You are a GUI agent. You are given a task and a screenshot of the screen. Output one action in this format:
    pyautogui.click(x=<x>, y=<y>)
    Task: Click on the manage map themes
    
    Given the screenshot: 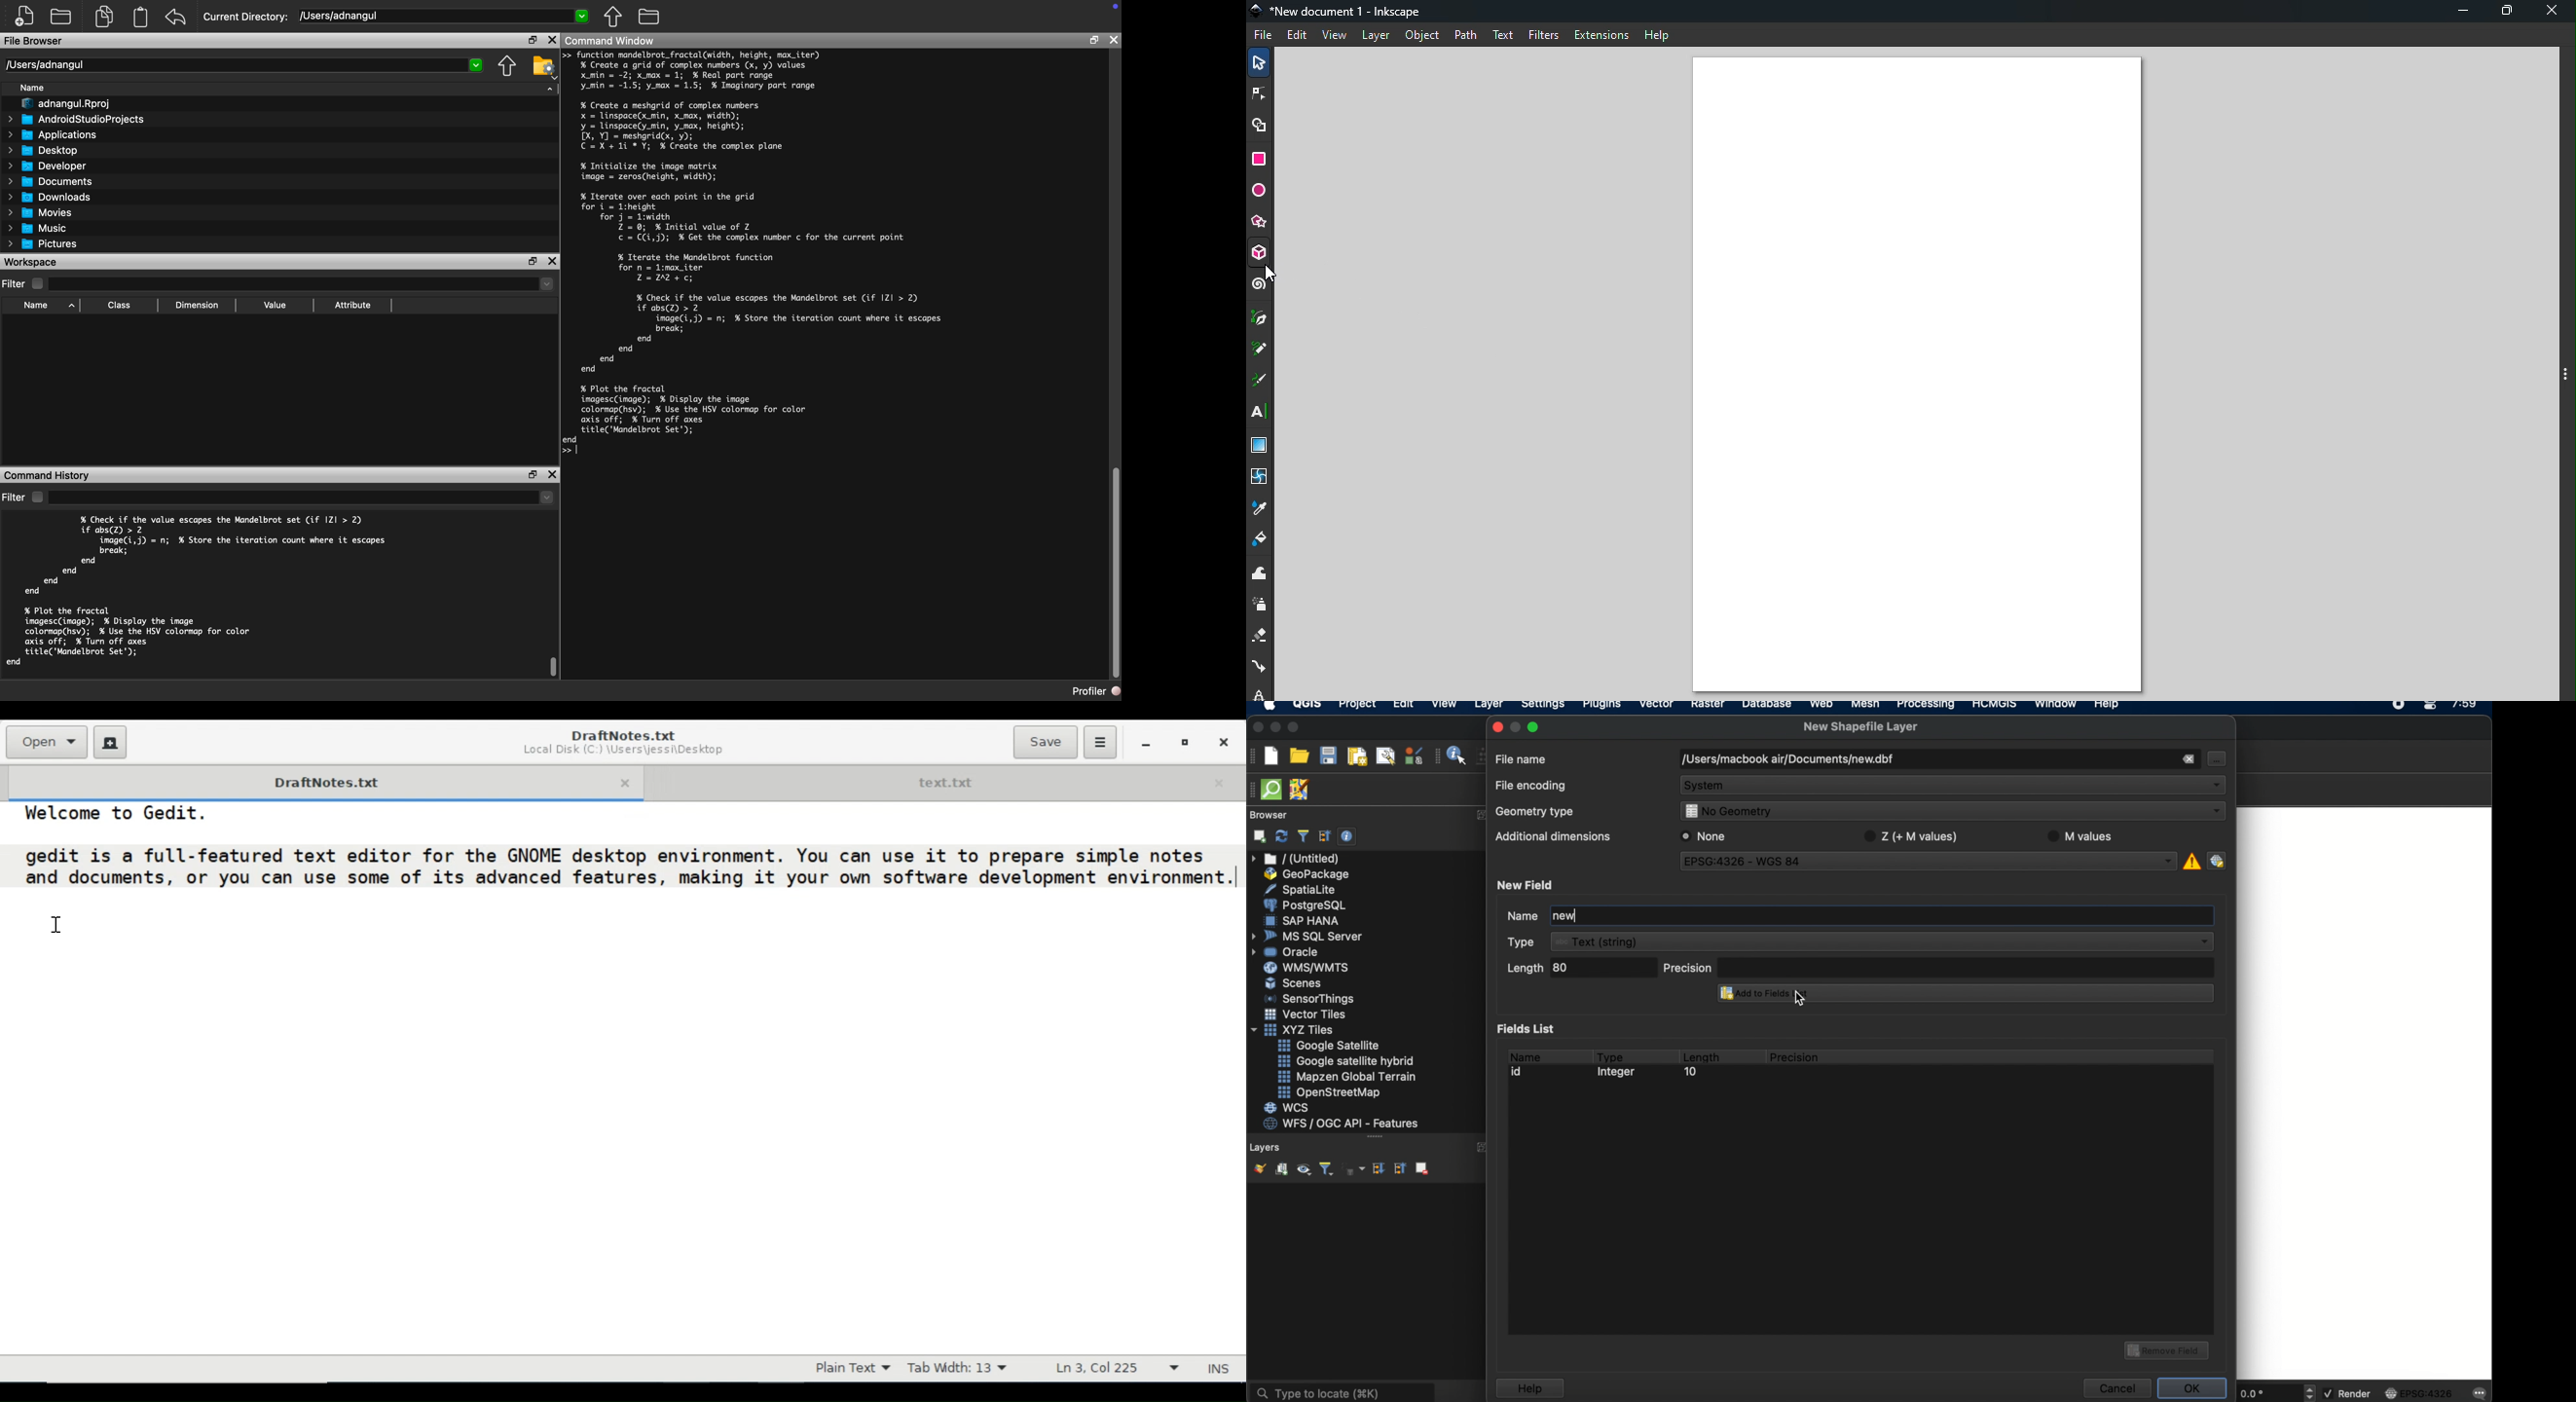 What is the action you would take?
    pyautogui.click(x=1303, y=1171)
    